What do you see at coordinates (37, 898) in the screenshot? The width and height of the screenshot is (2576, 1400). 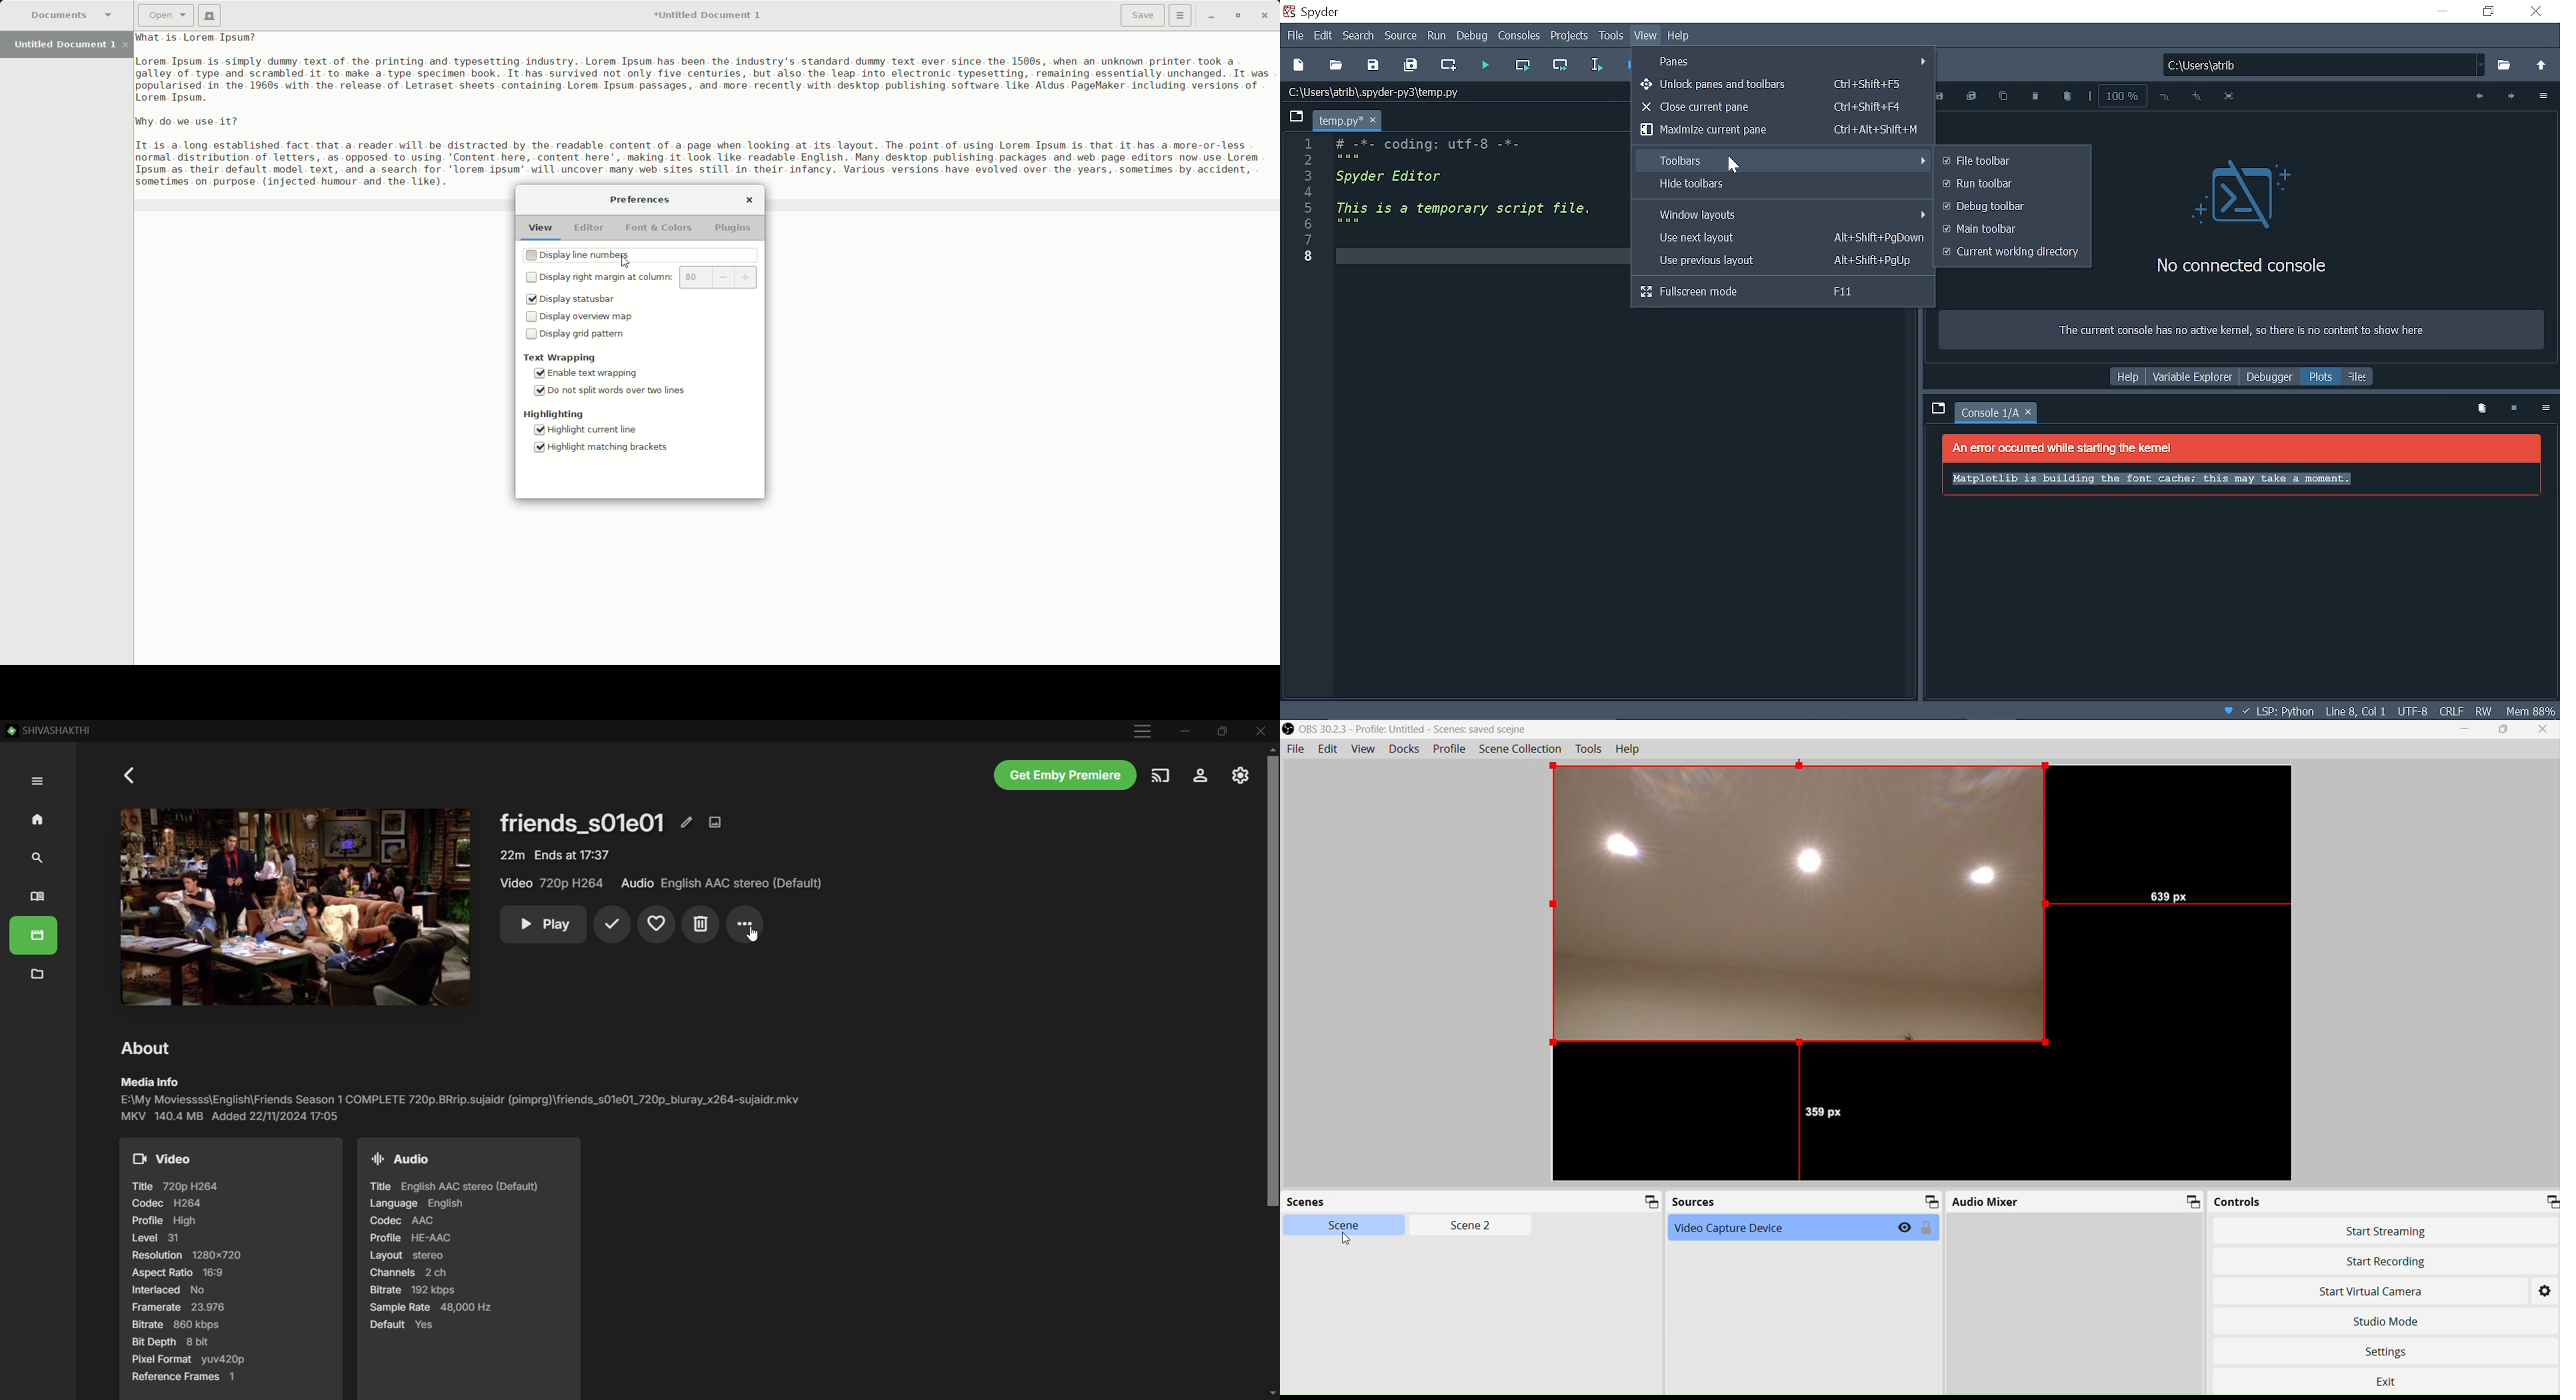 I see `Books` at bounding box center [37, 898].